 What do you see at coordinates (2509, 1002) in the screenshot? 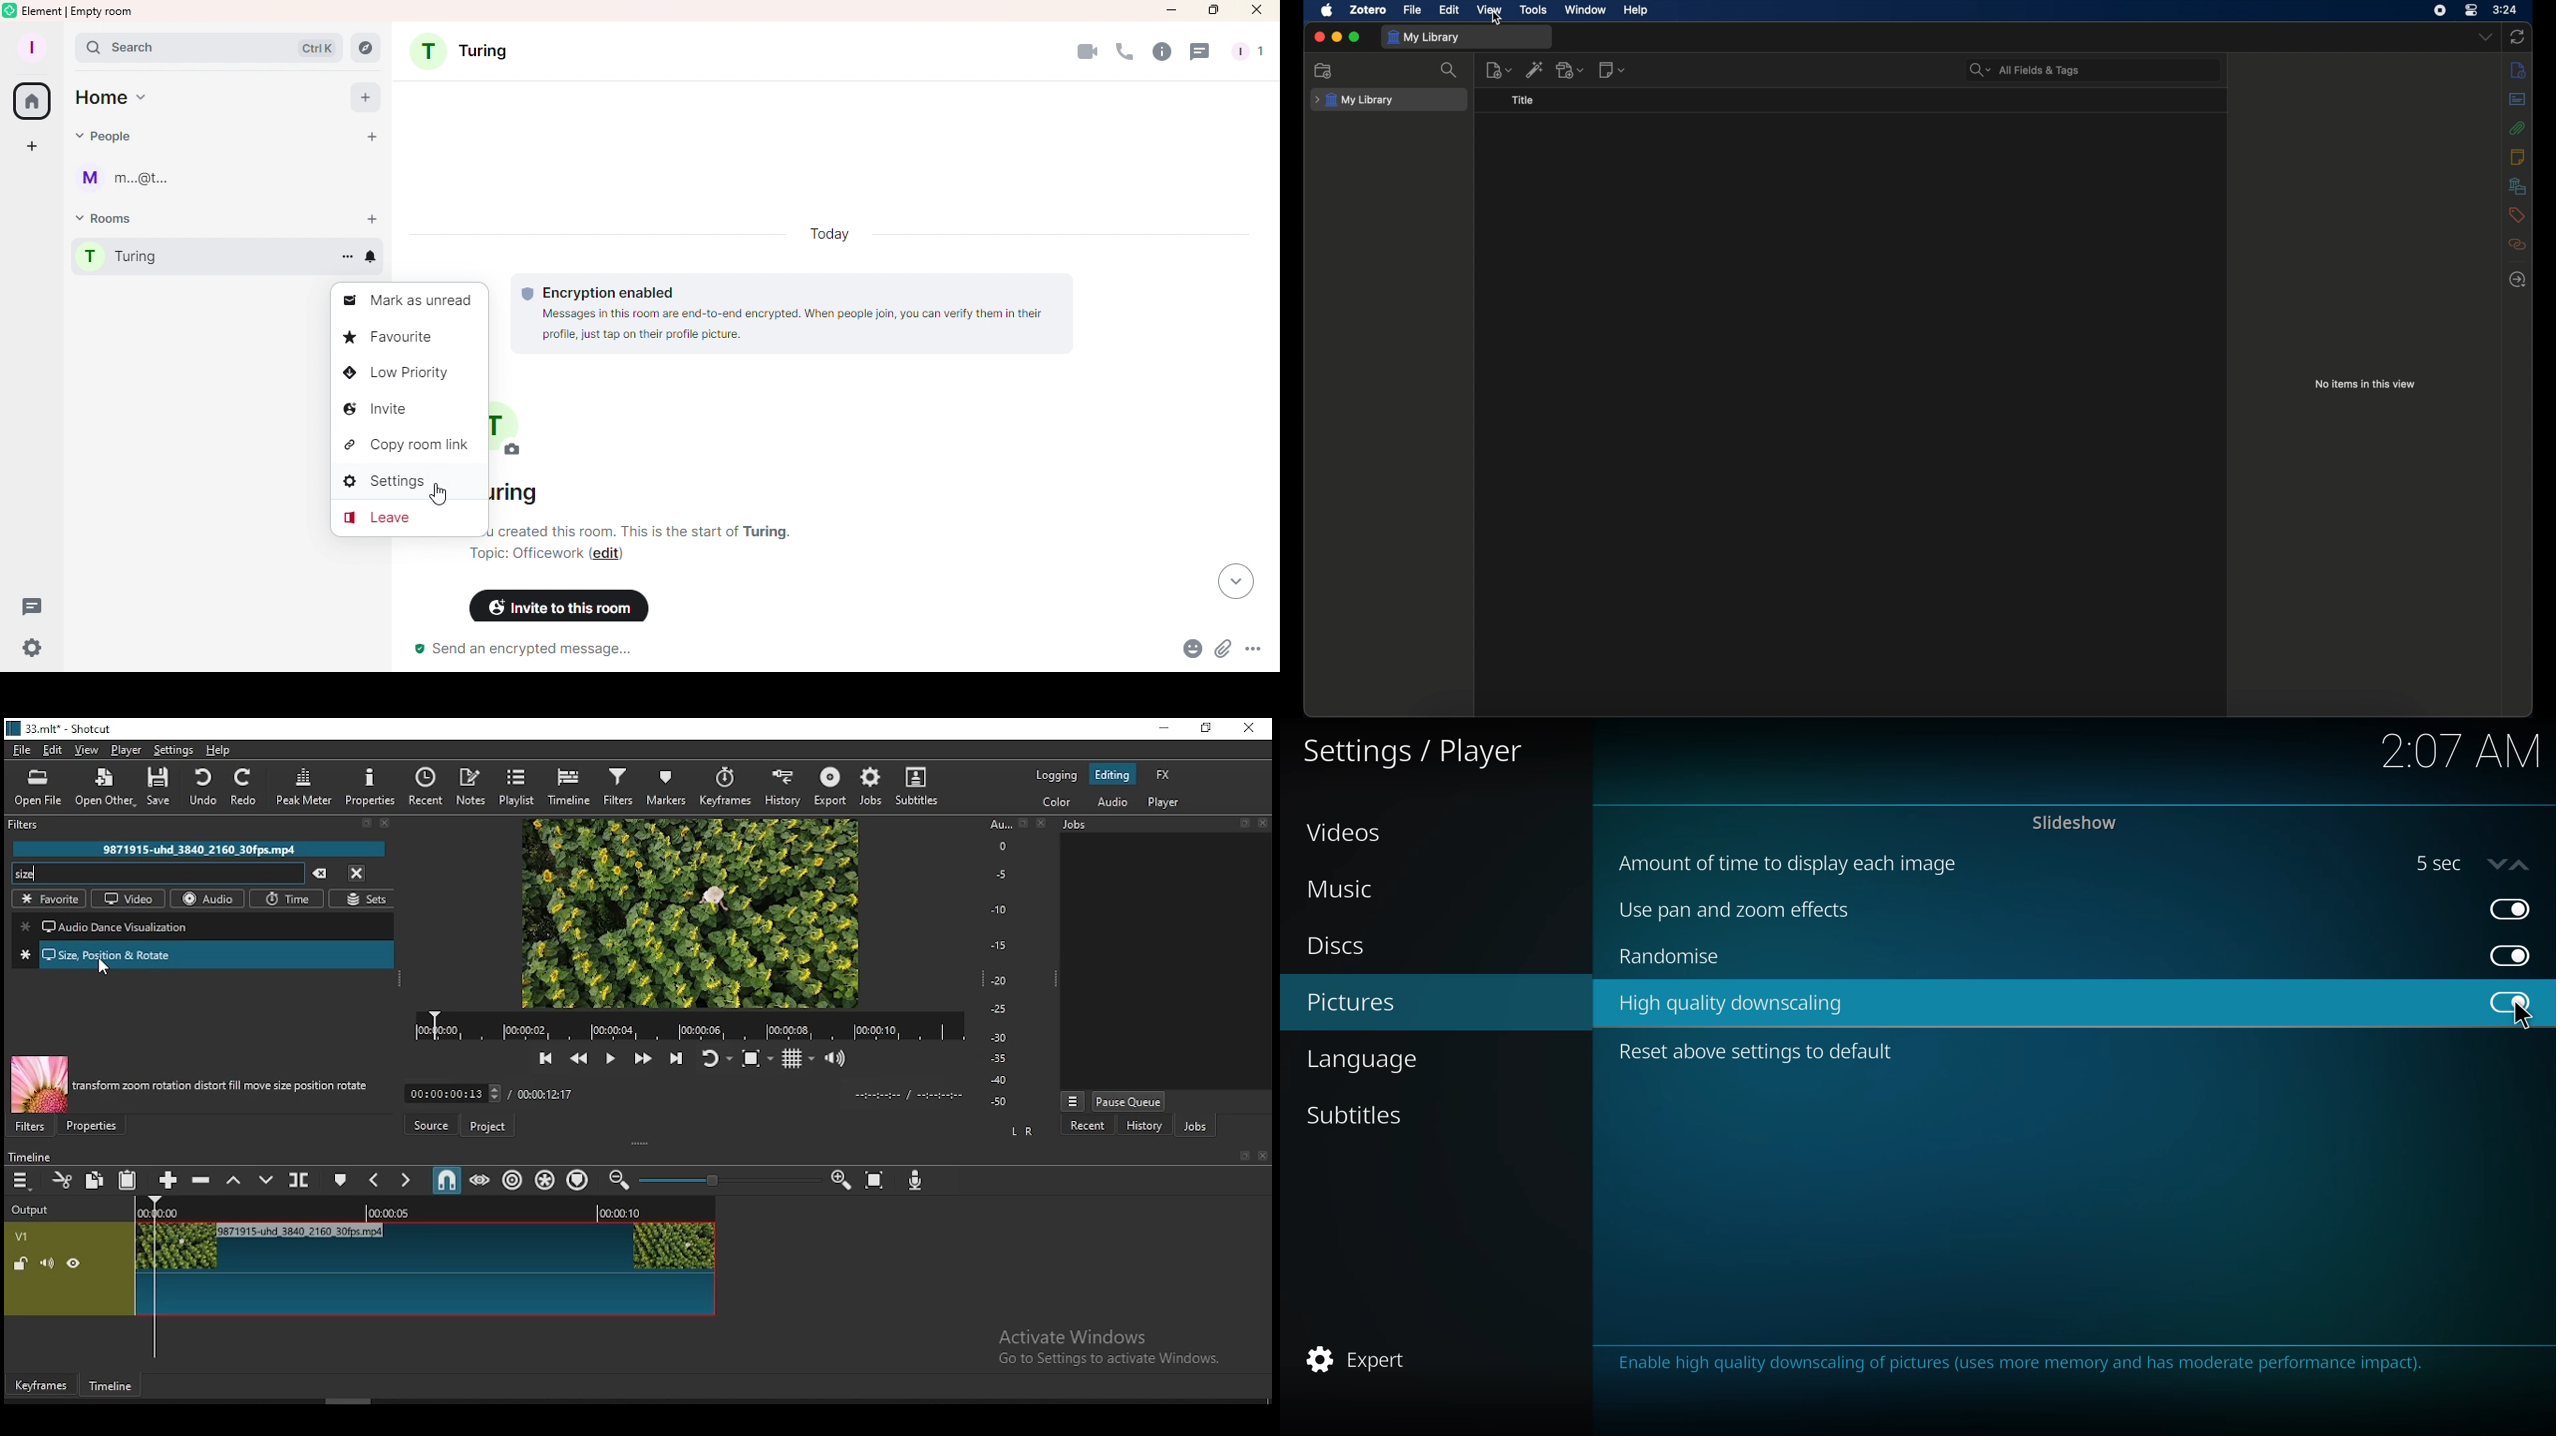
I see `click to enable` at bounding box center [2509, 1002].